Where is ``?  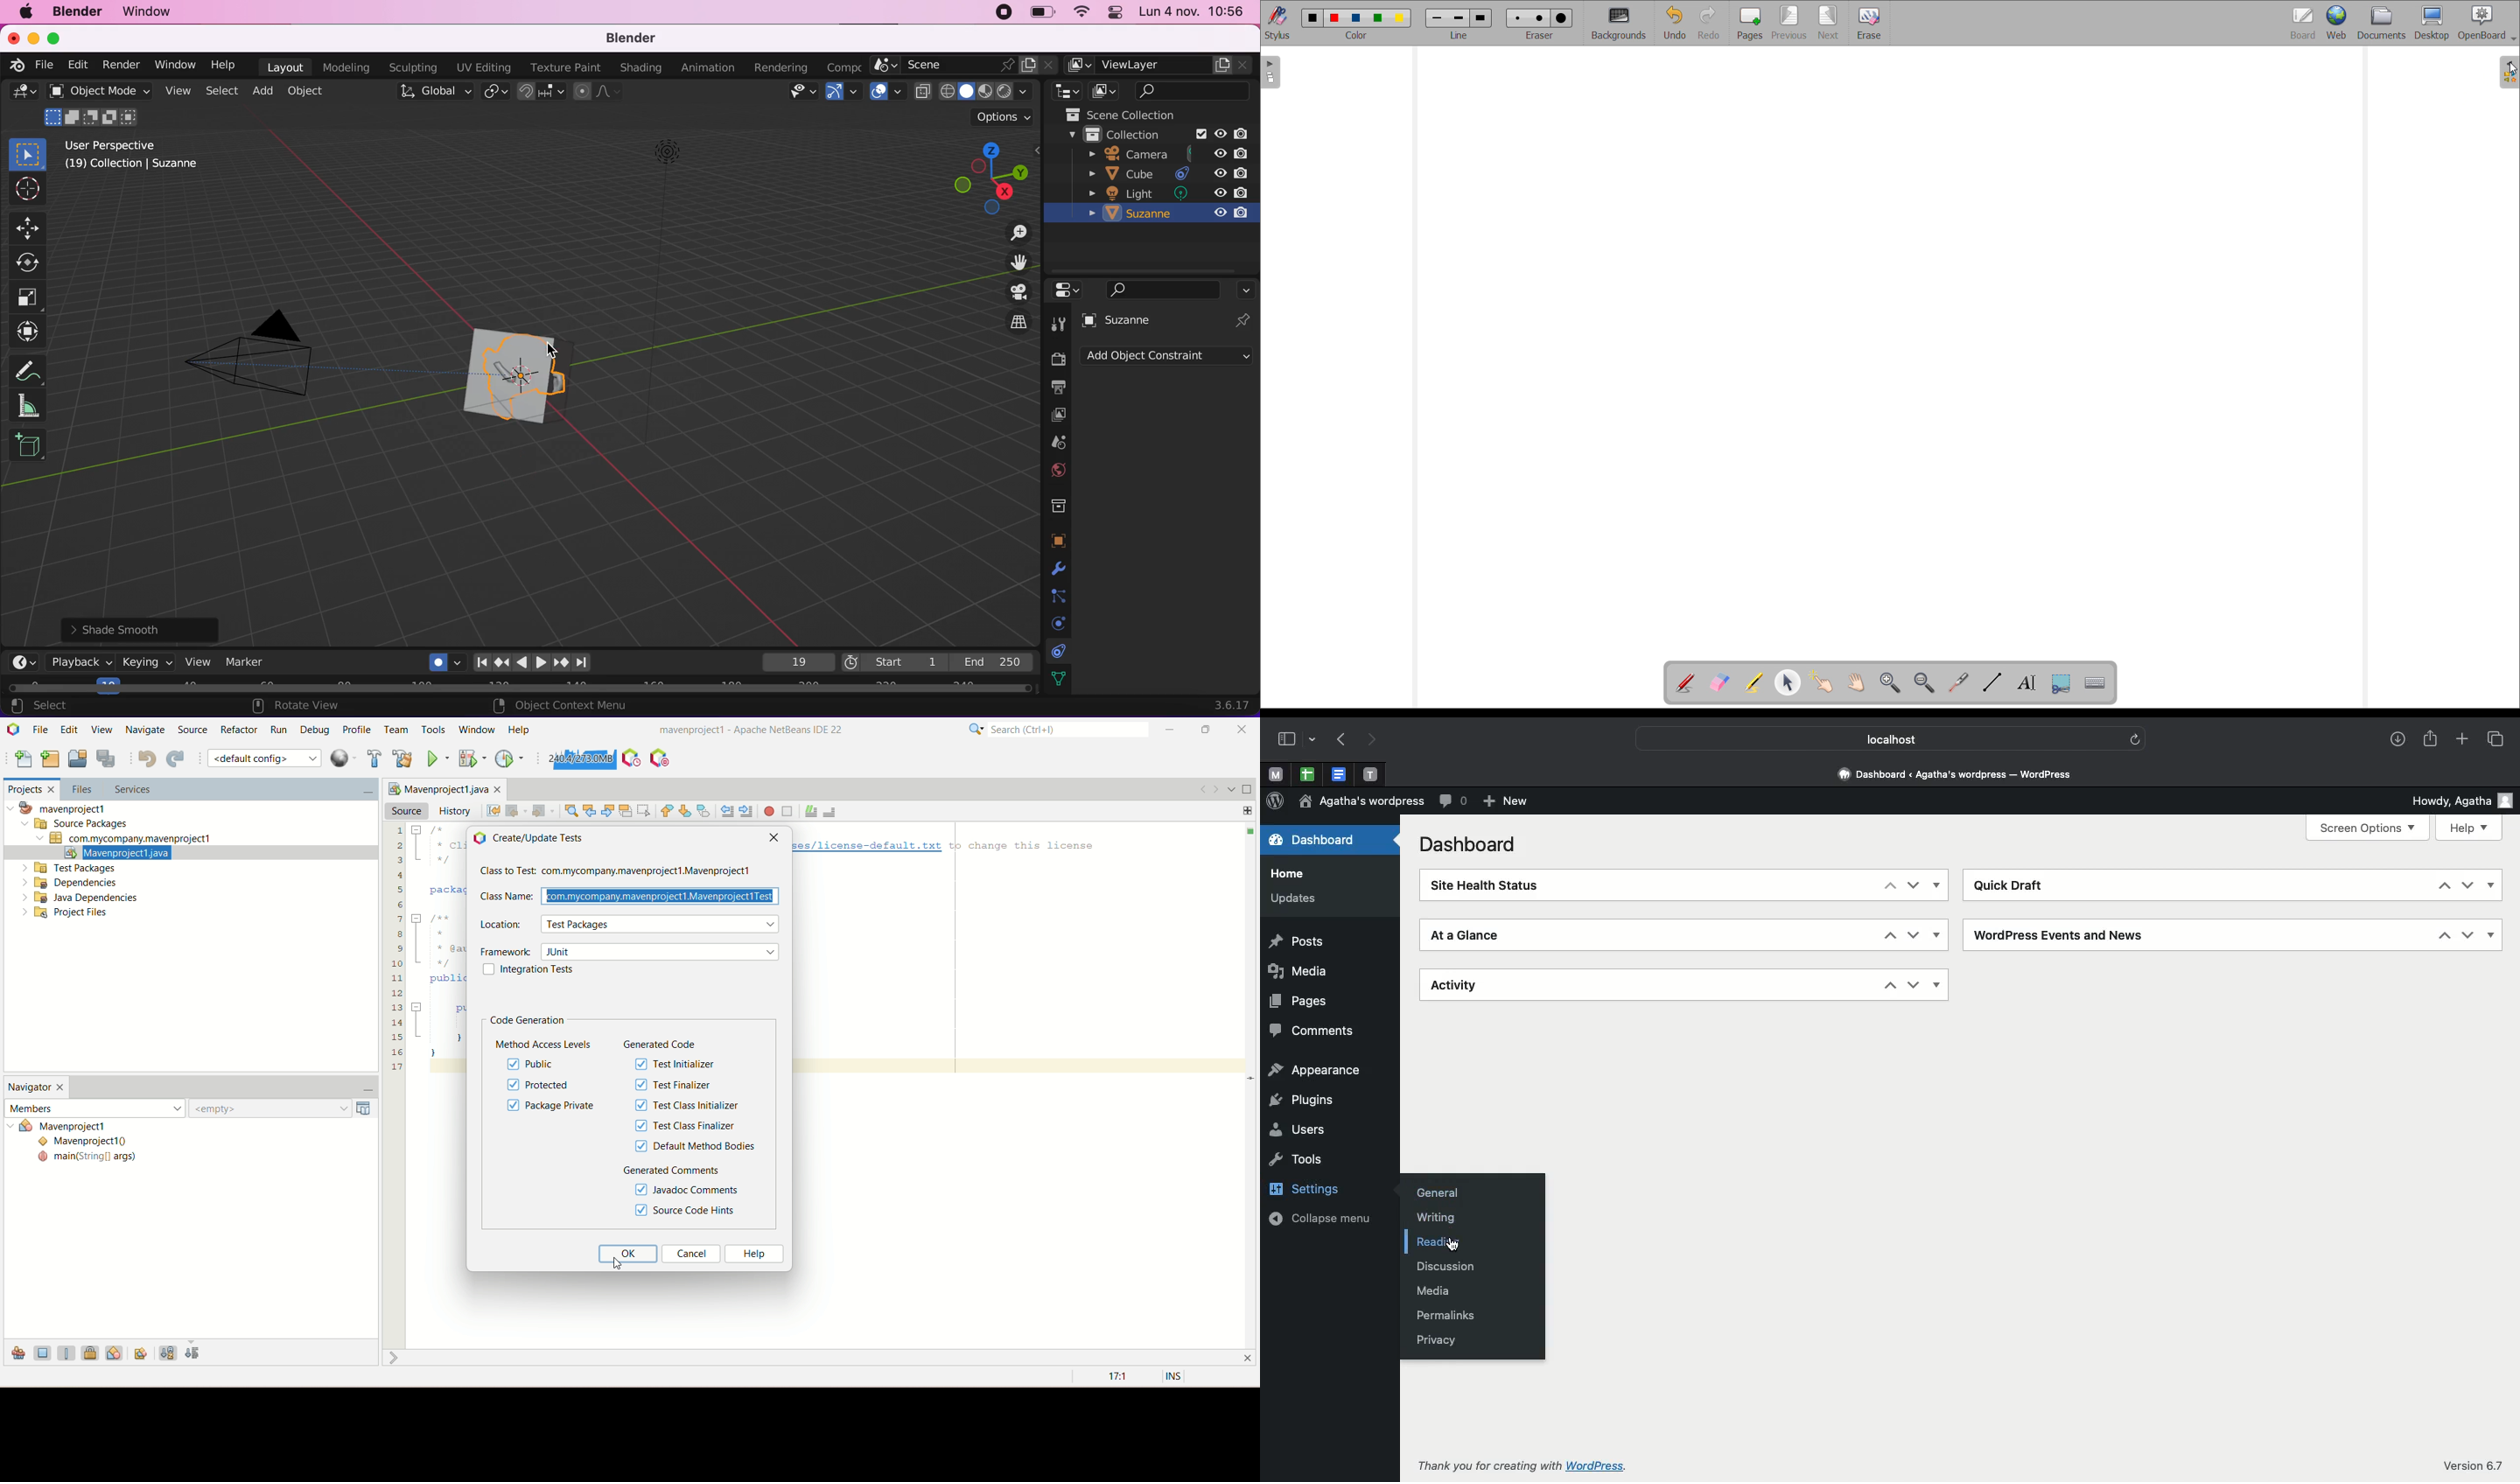  is located at coordinates (1314, 738).